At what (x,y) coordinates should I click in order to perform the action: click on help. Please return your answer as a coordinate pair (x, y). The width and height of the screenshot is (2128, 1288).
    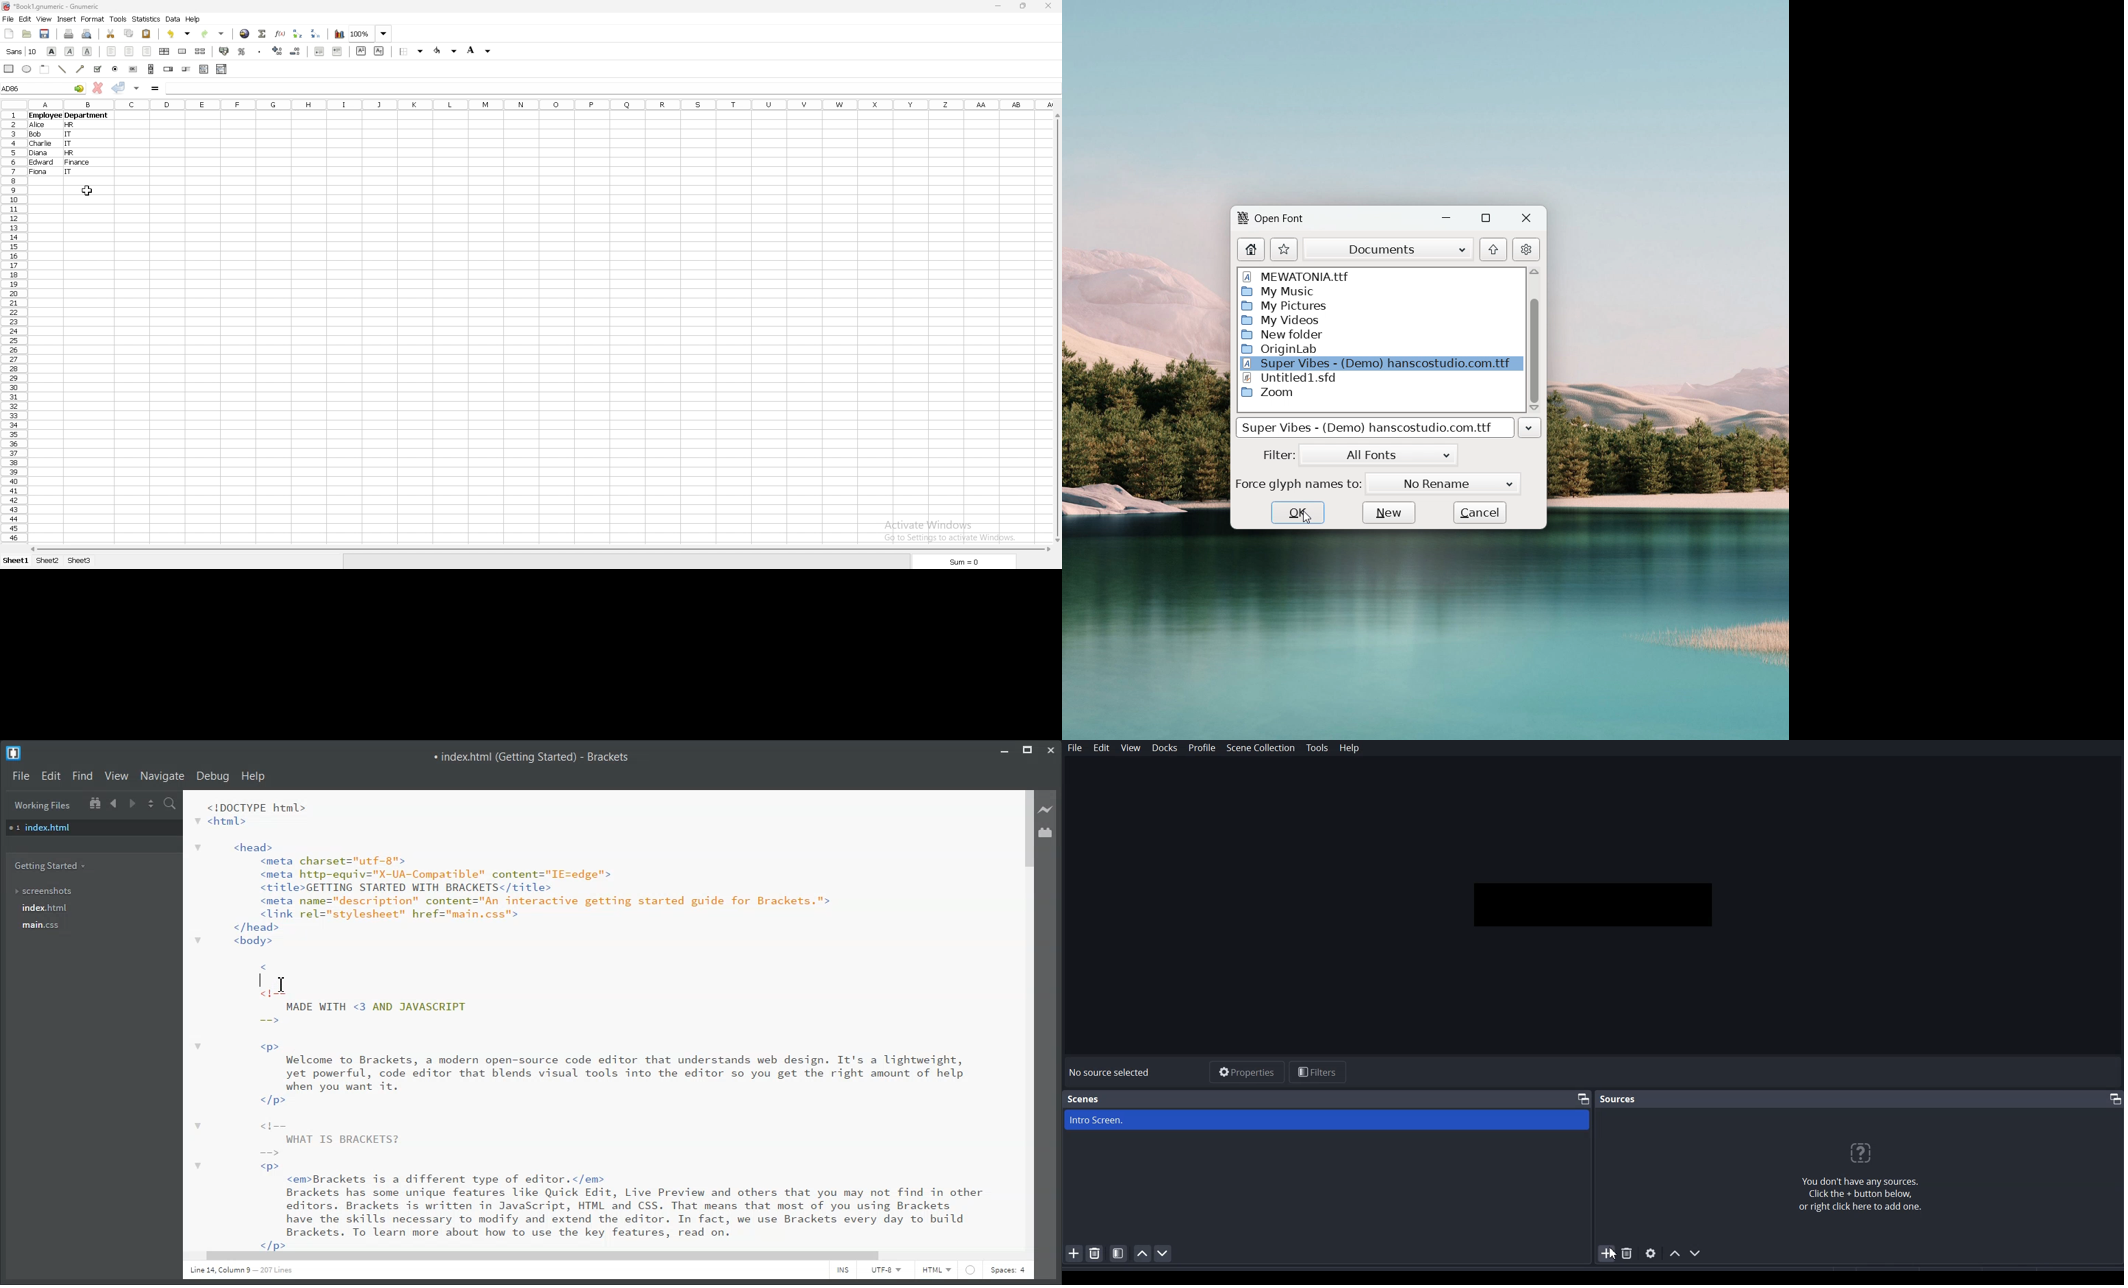
    Looking at the image, I should click on (194, 19).